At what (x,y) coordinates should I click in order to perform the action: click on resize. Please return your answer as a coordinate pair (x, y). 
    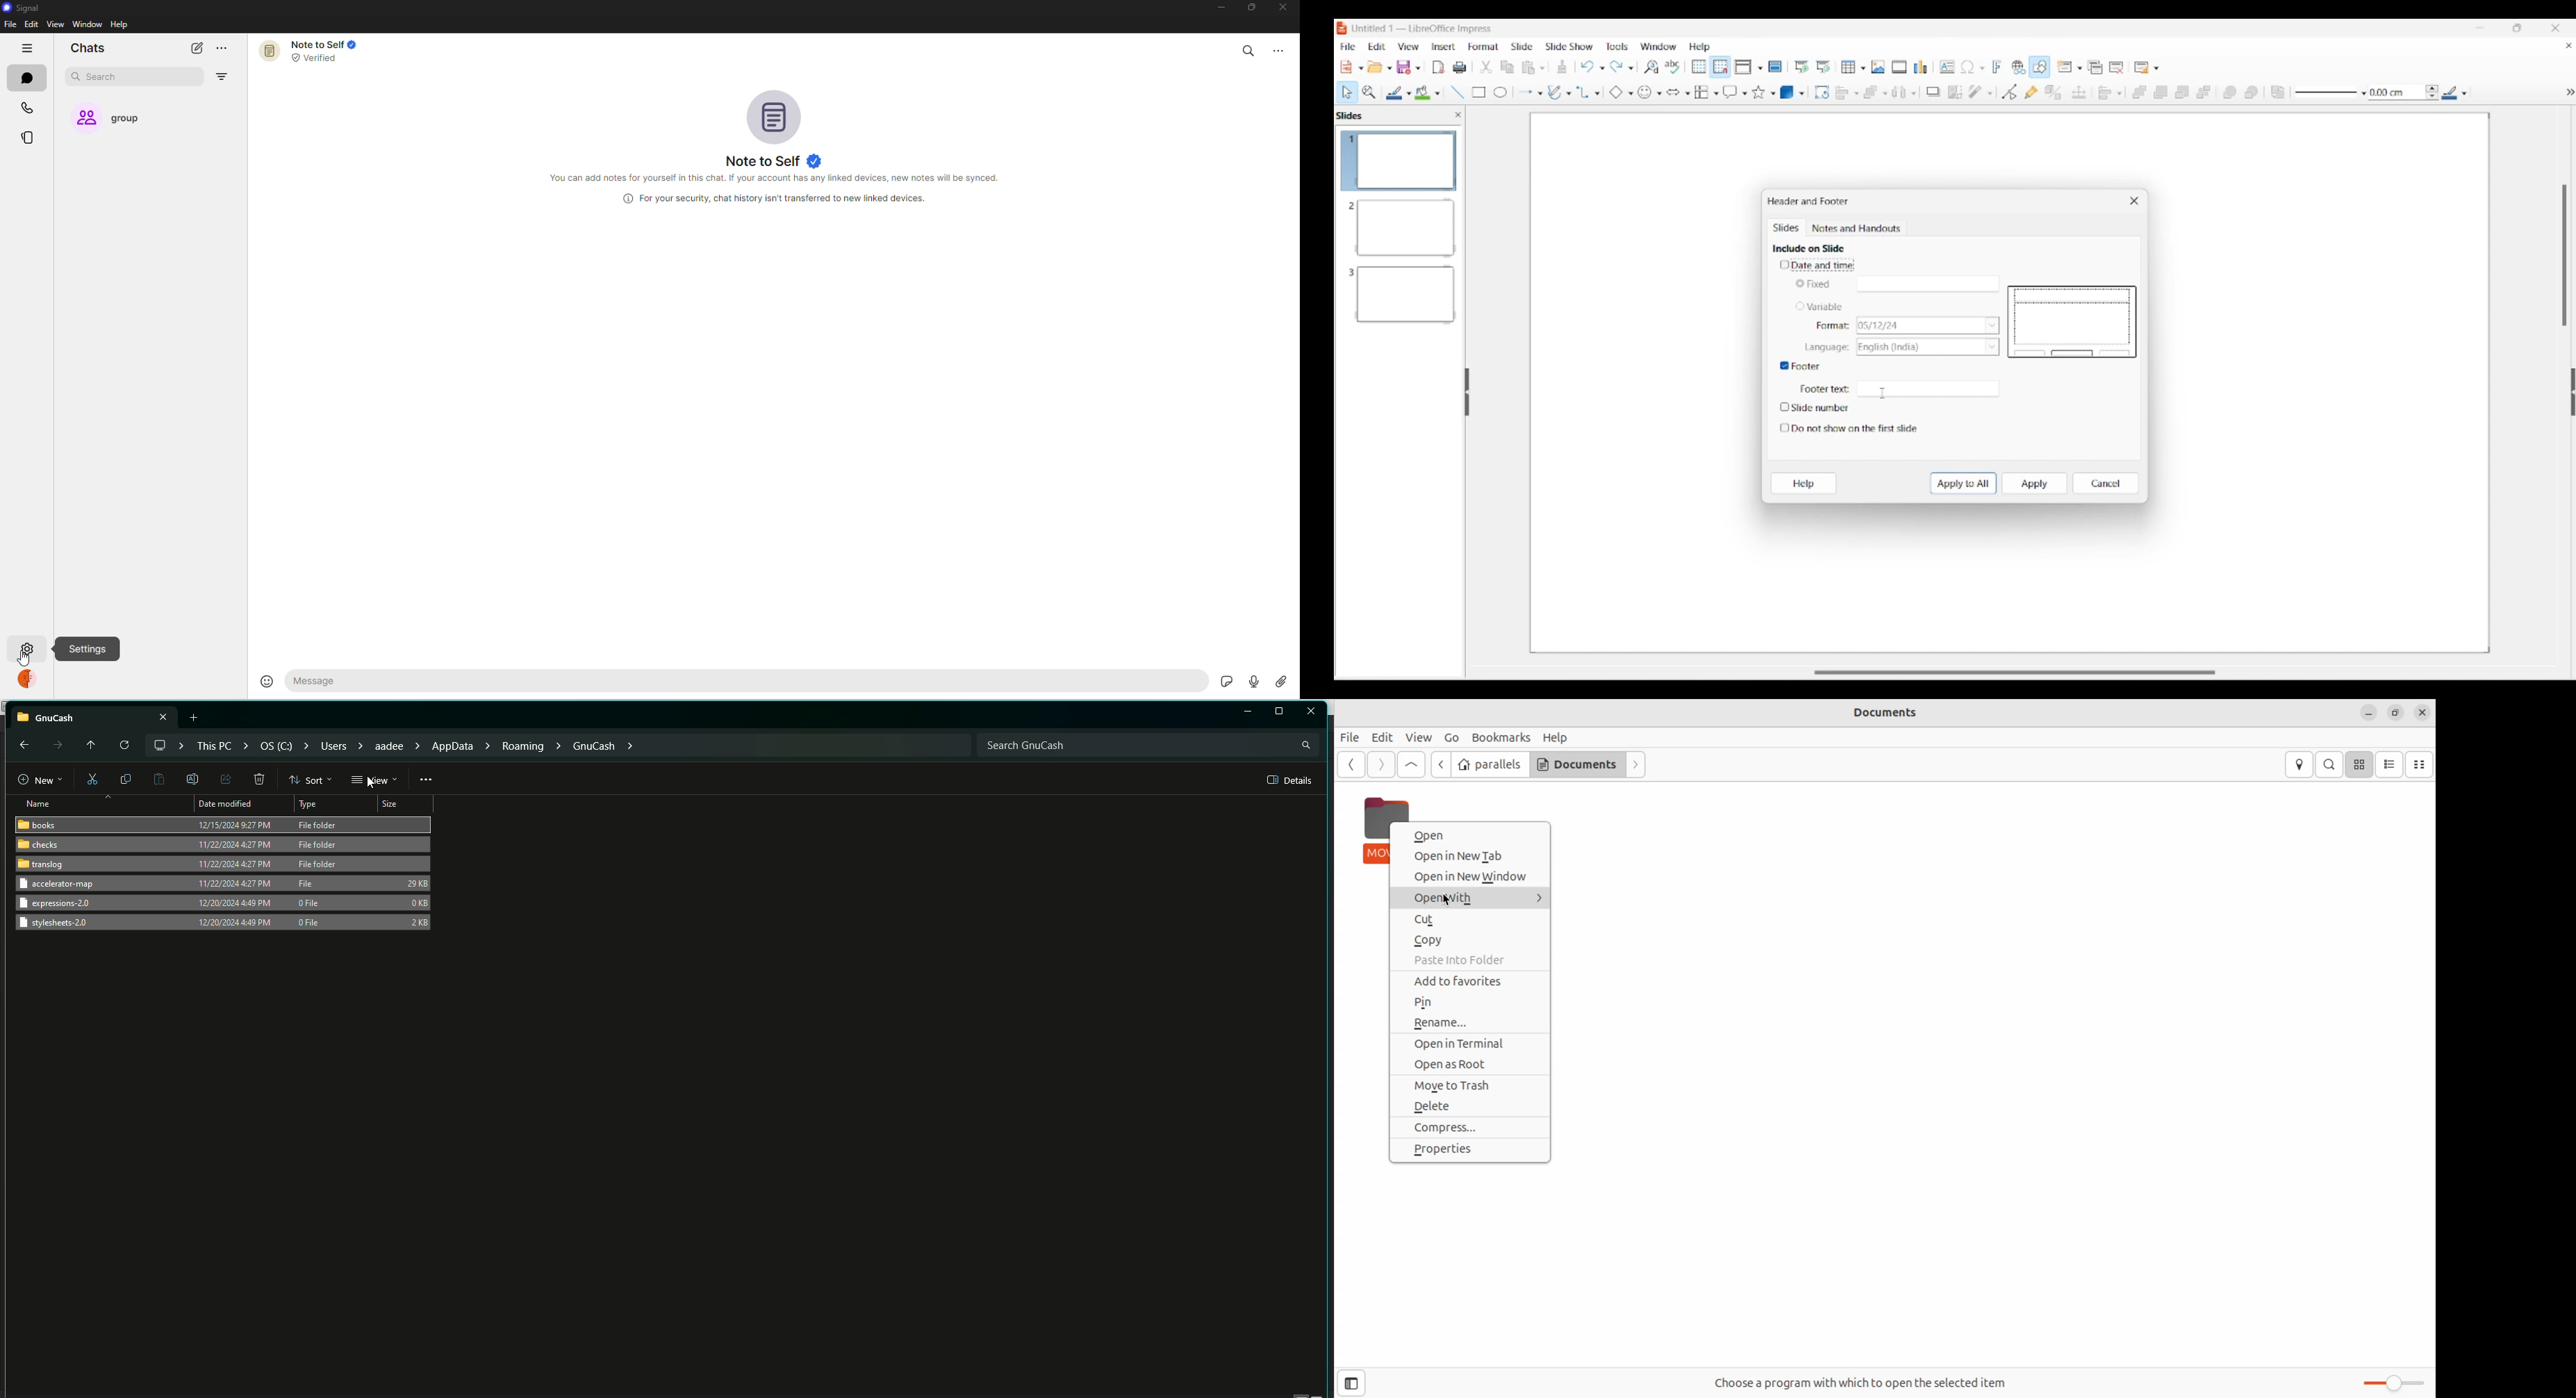
    Looking at the image, I should click on (2396, 712).